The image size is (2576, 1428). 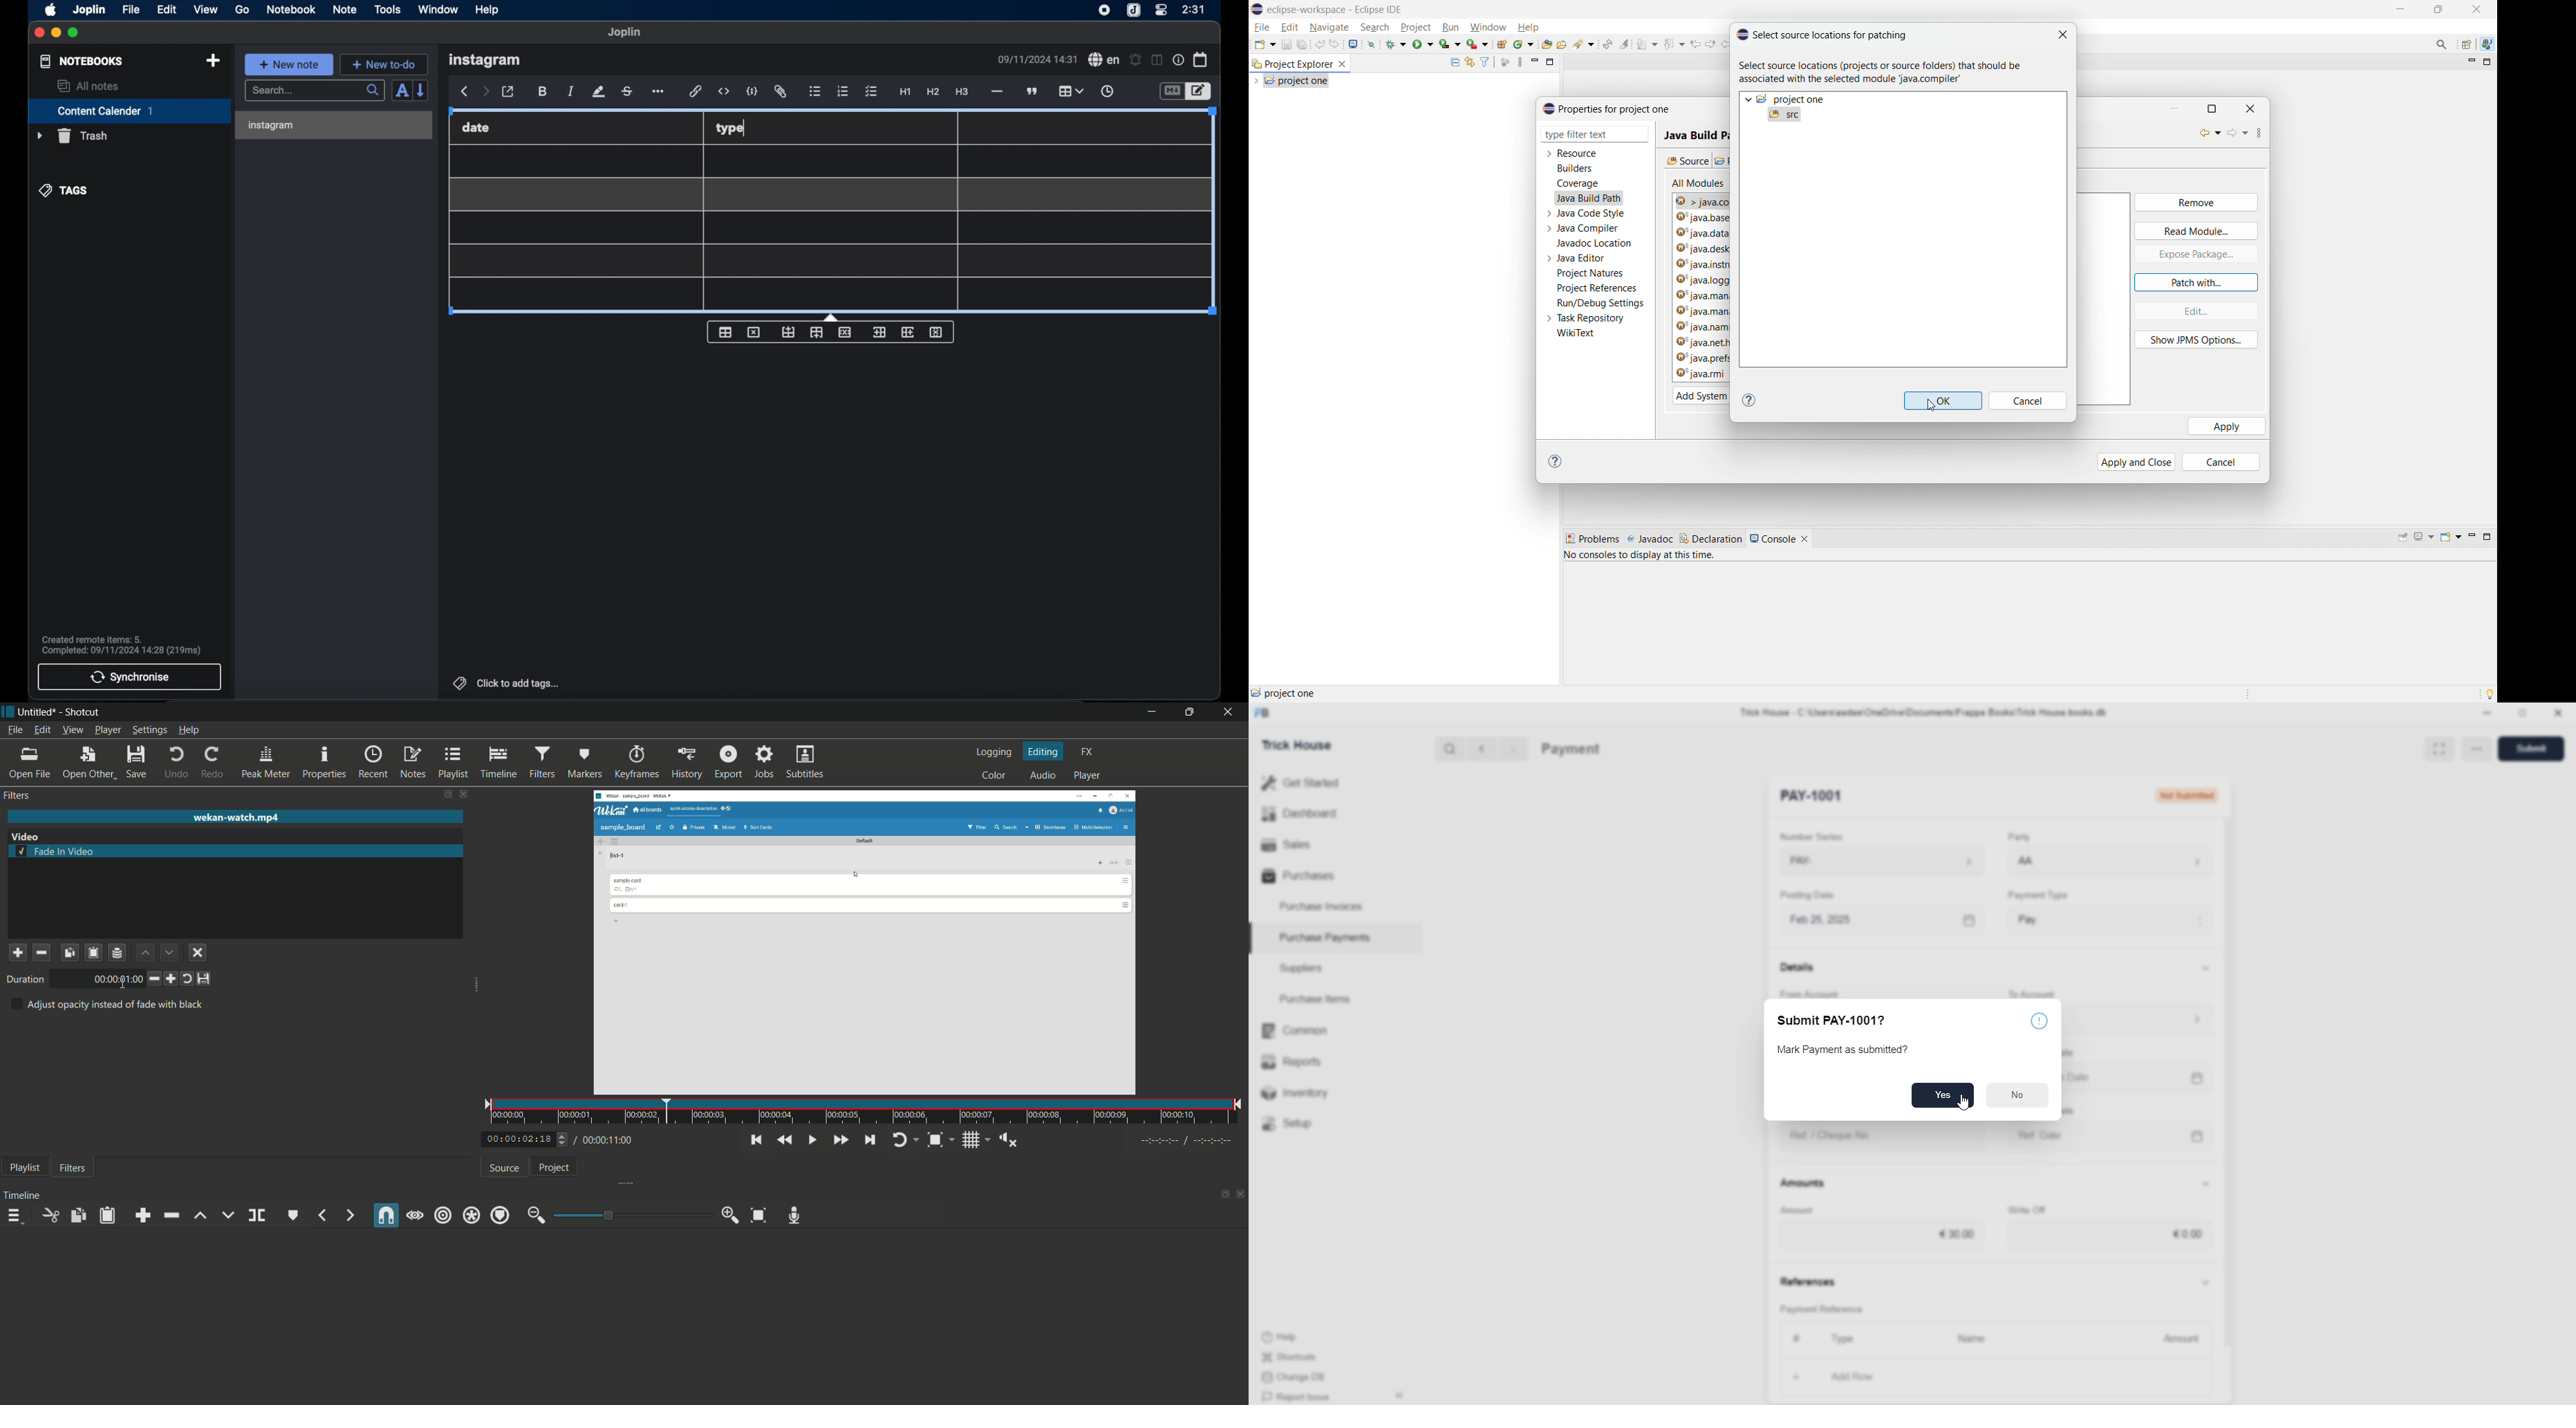 What do you see at coordinates (504, 1169) in the screenshot?
I see `source` at bounding box center [504, 1169].